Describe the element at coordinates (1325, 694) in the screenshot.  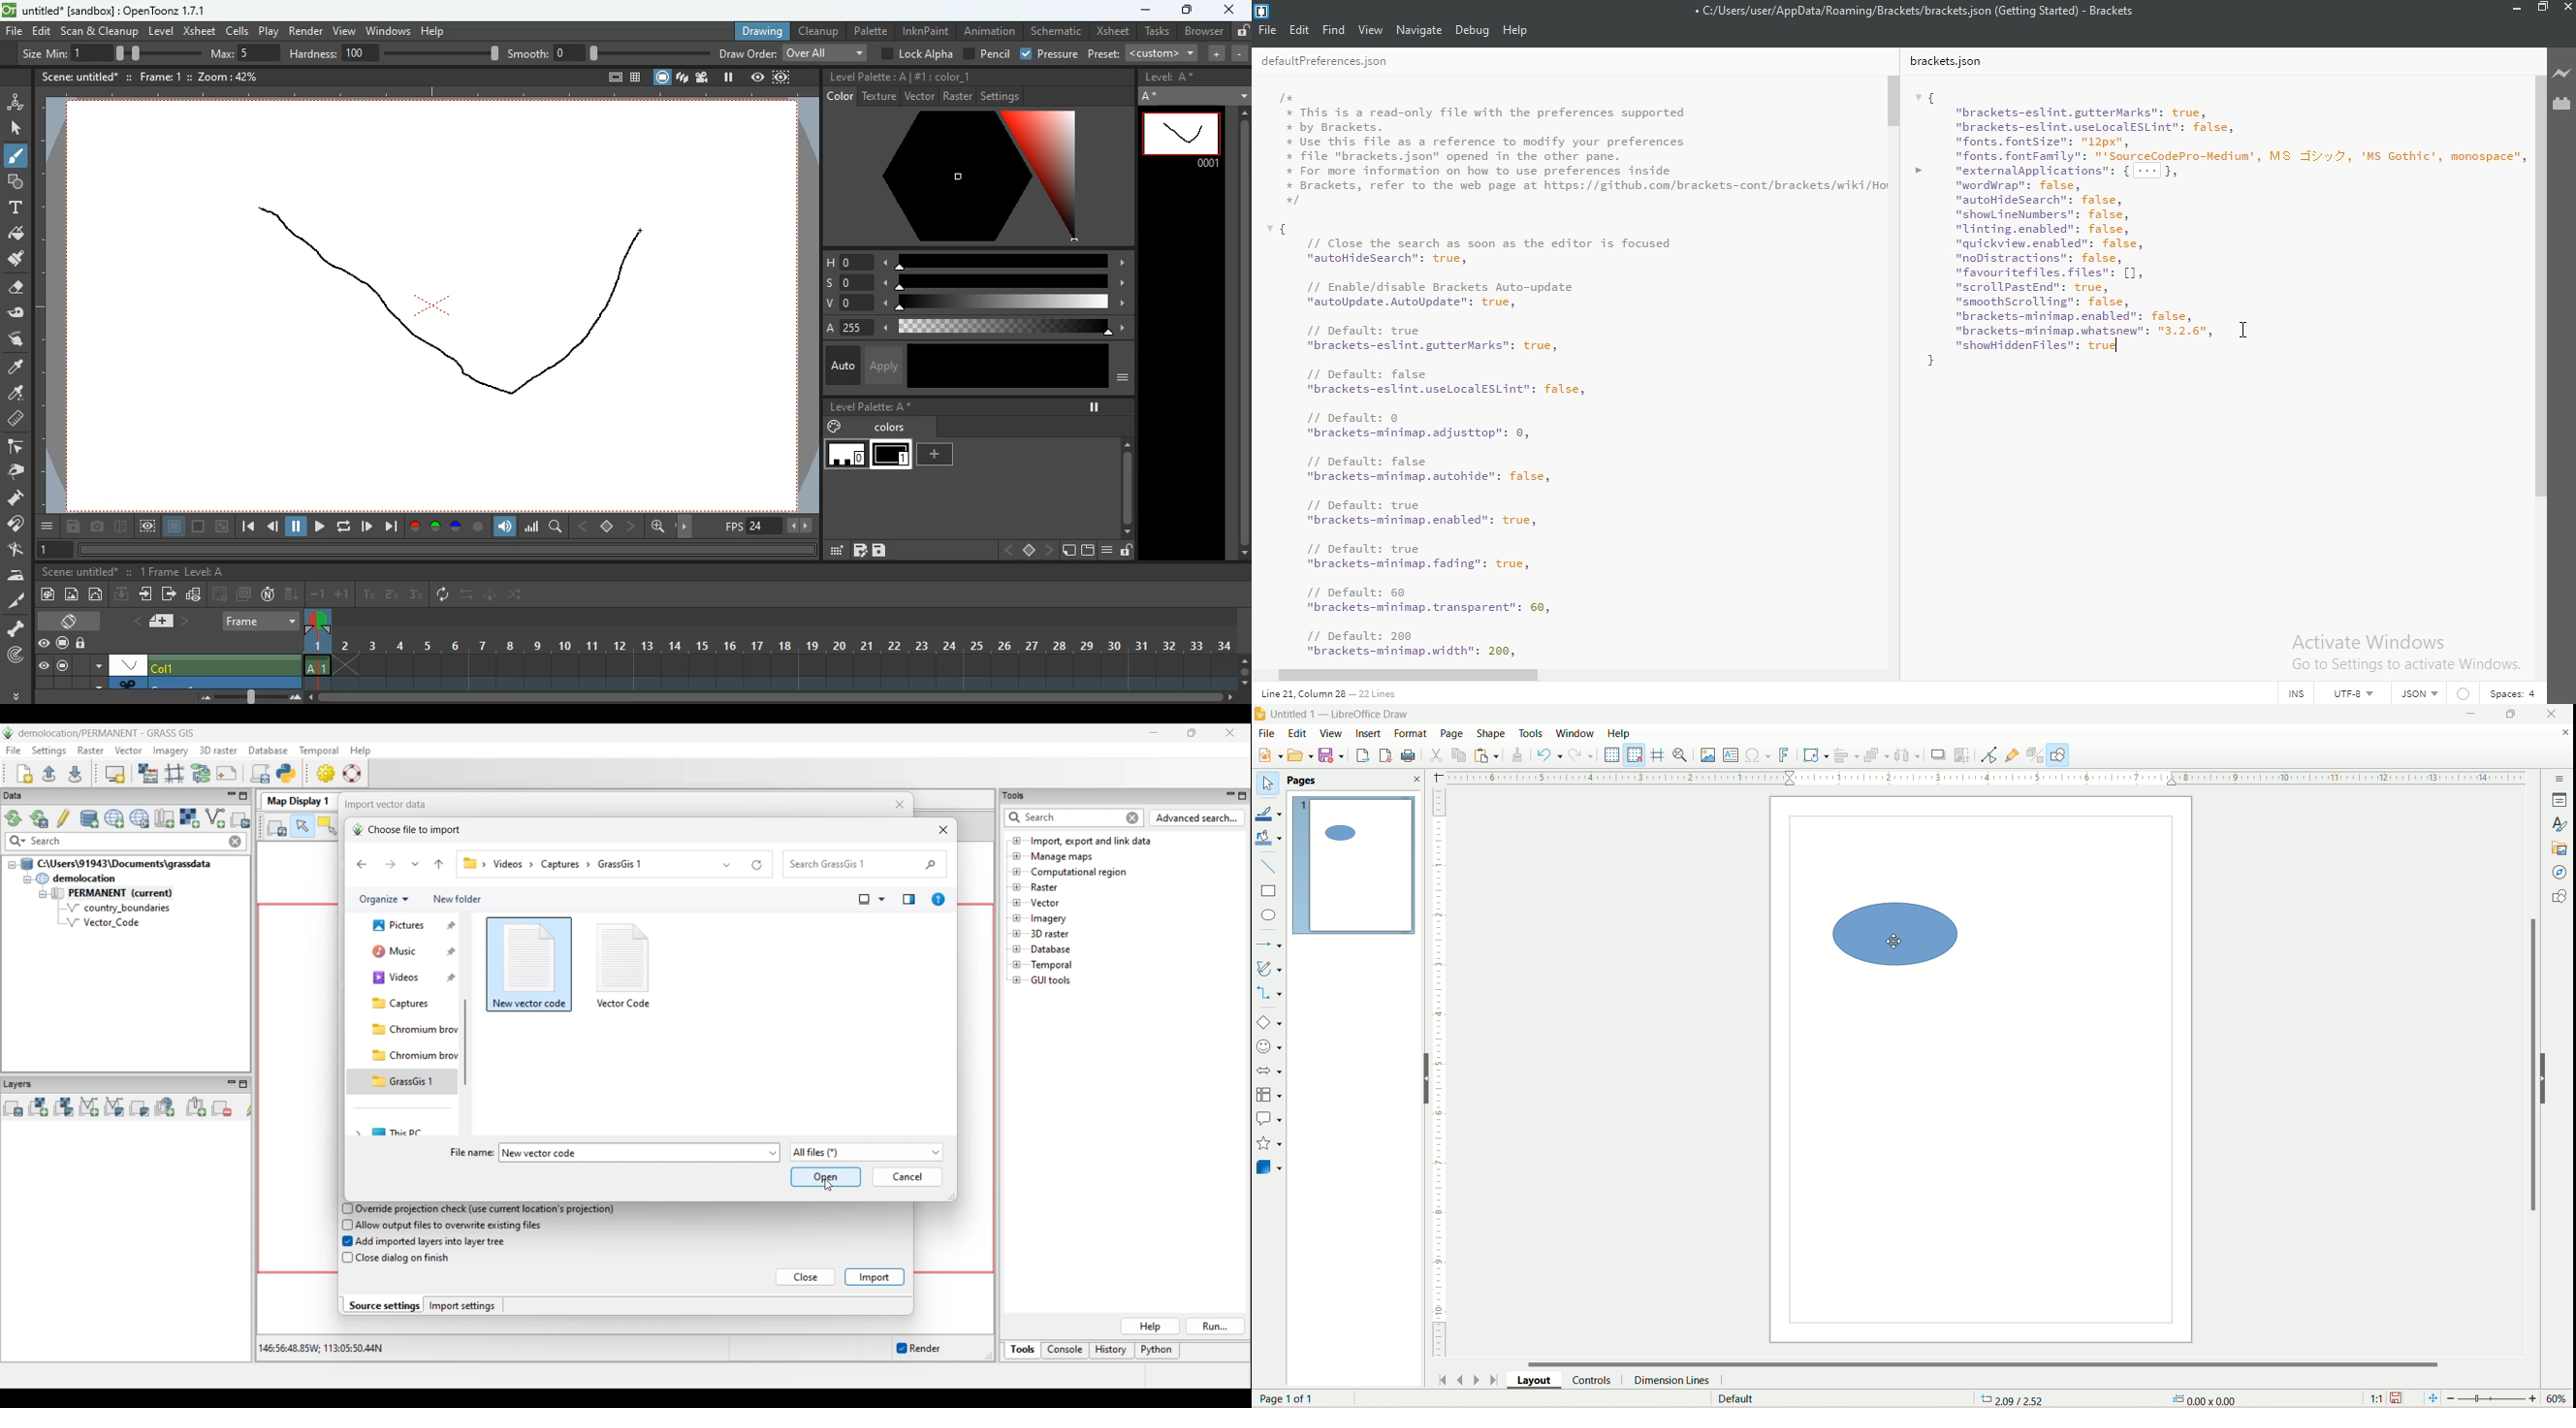
I see `Line 21, column 2 - 21 lines` at that location.